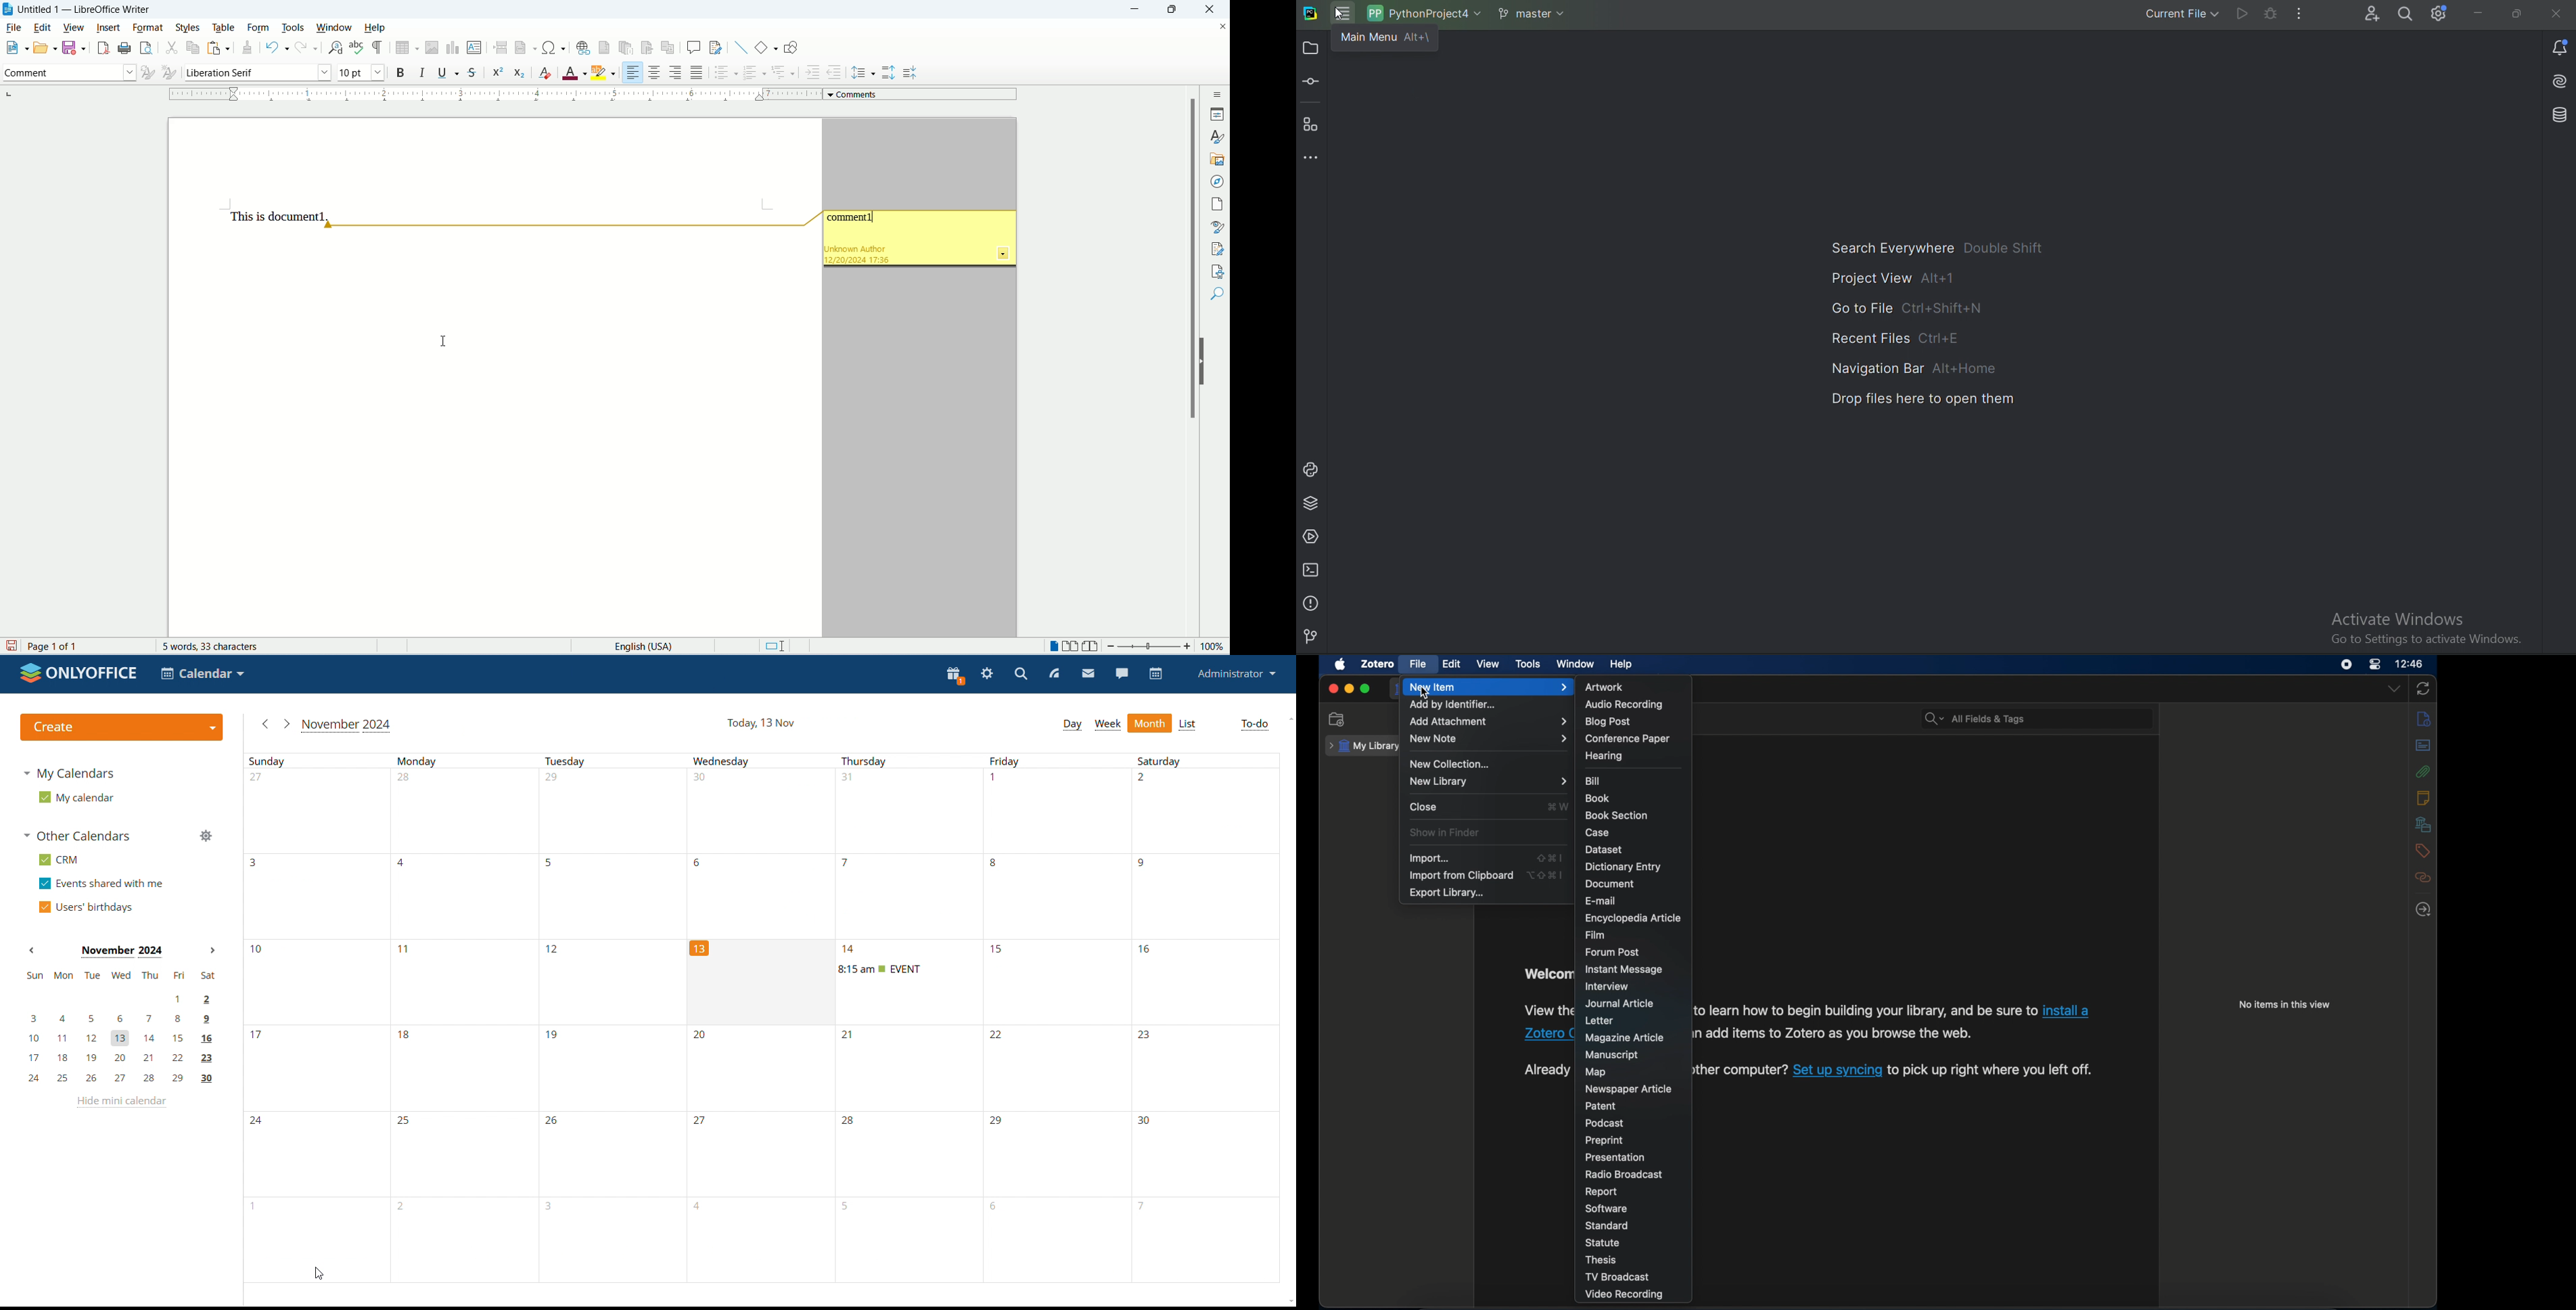 This screenshot has width=2576, height=1316. Describe the element at coordinates (2409, 663) in the screenshot. I see `time` at that location.